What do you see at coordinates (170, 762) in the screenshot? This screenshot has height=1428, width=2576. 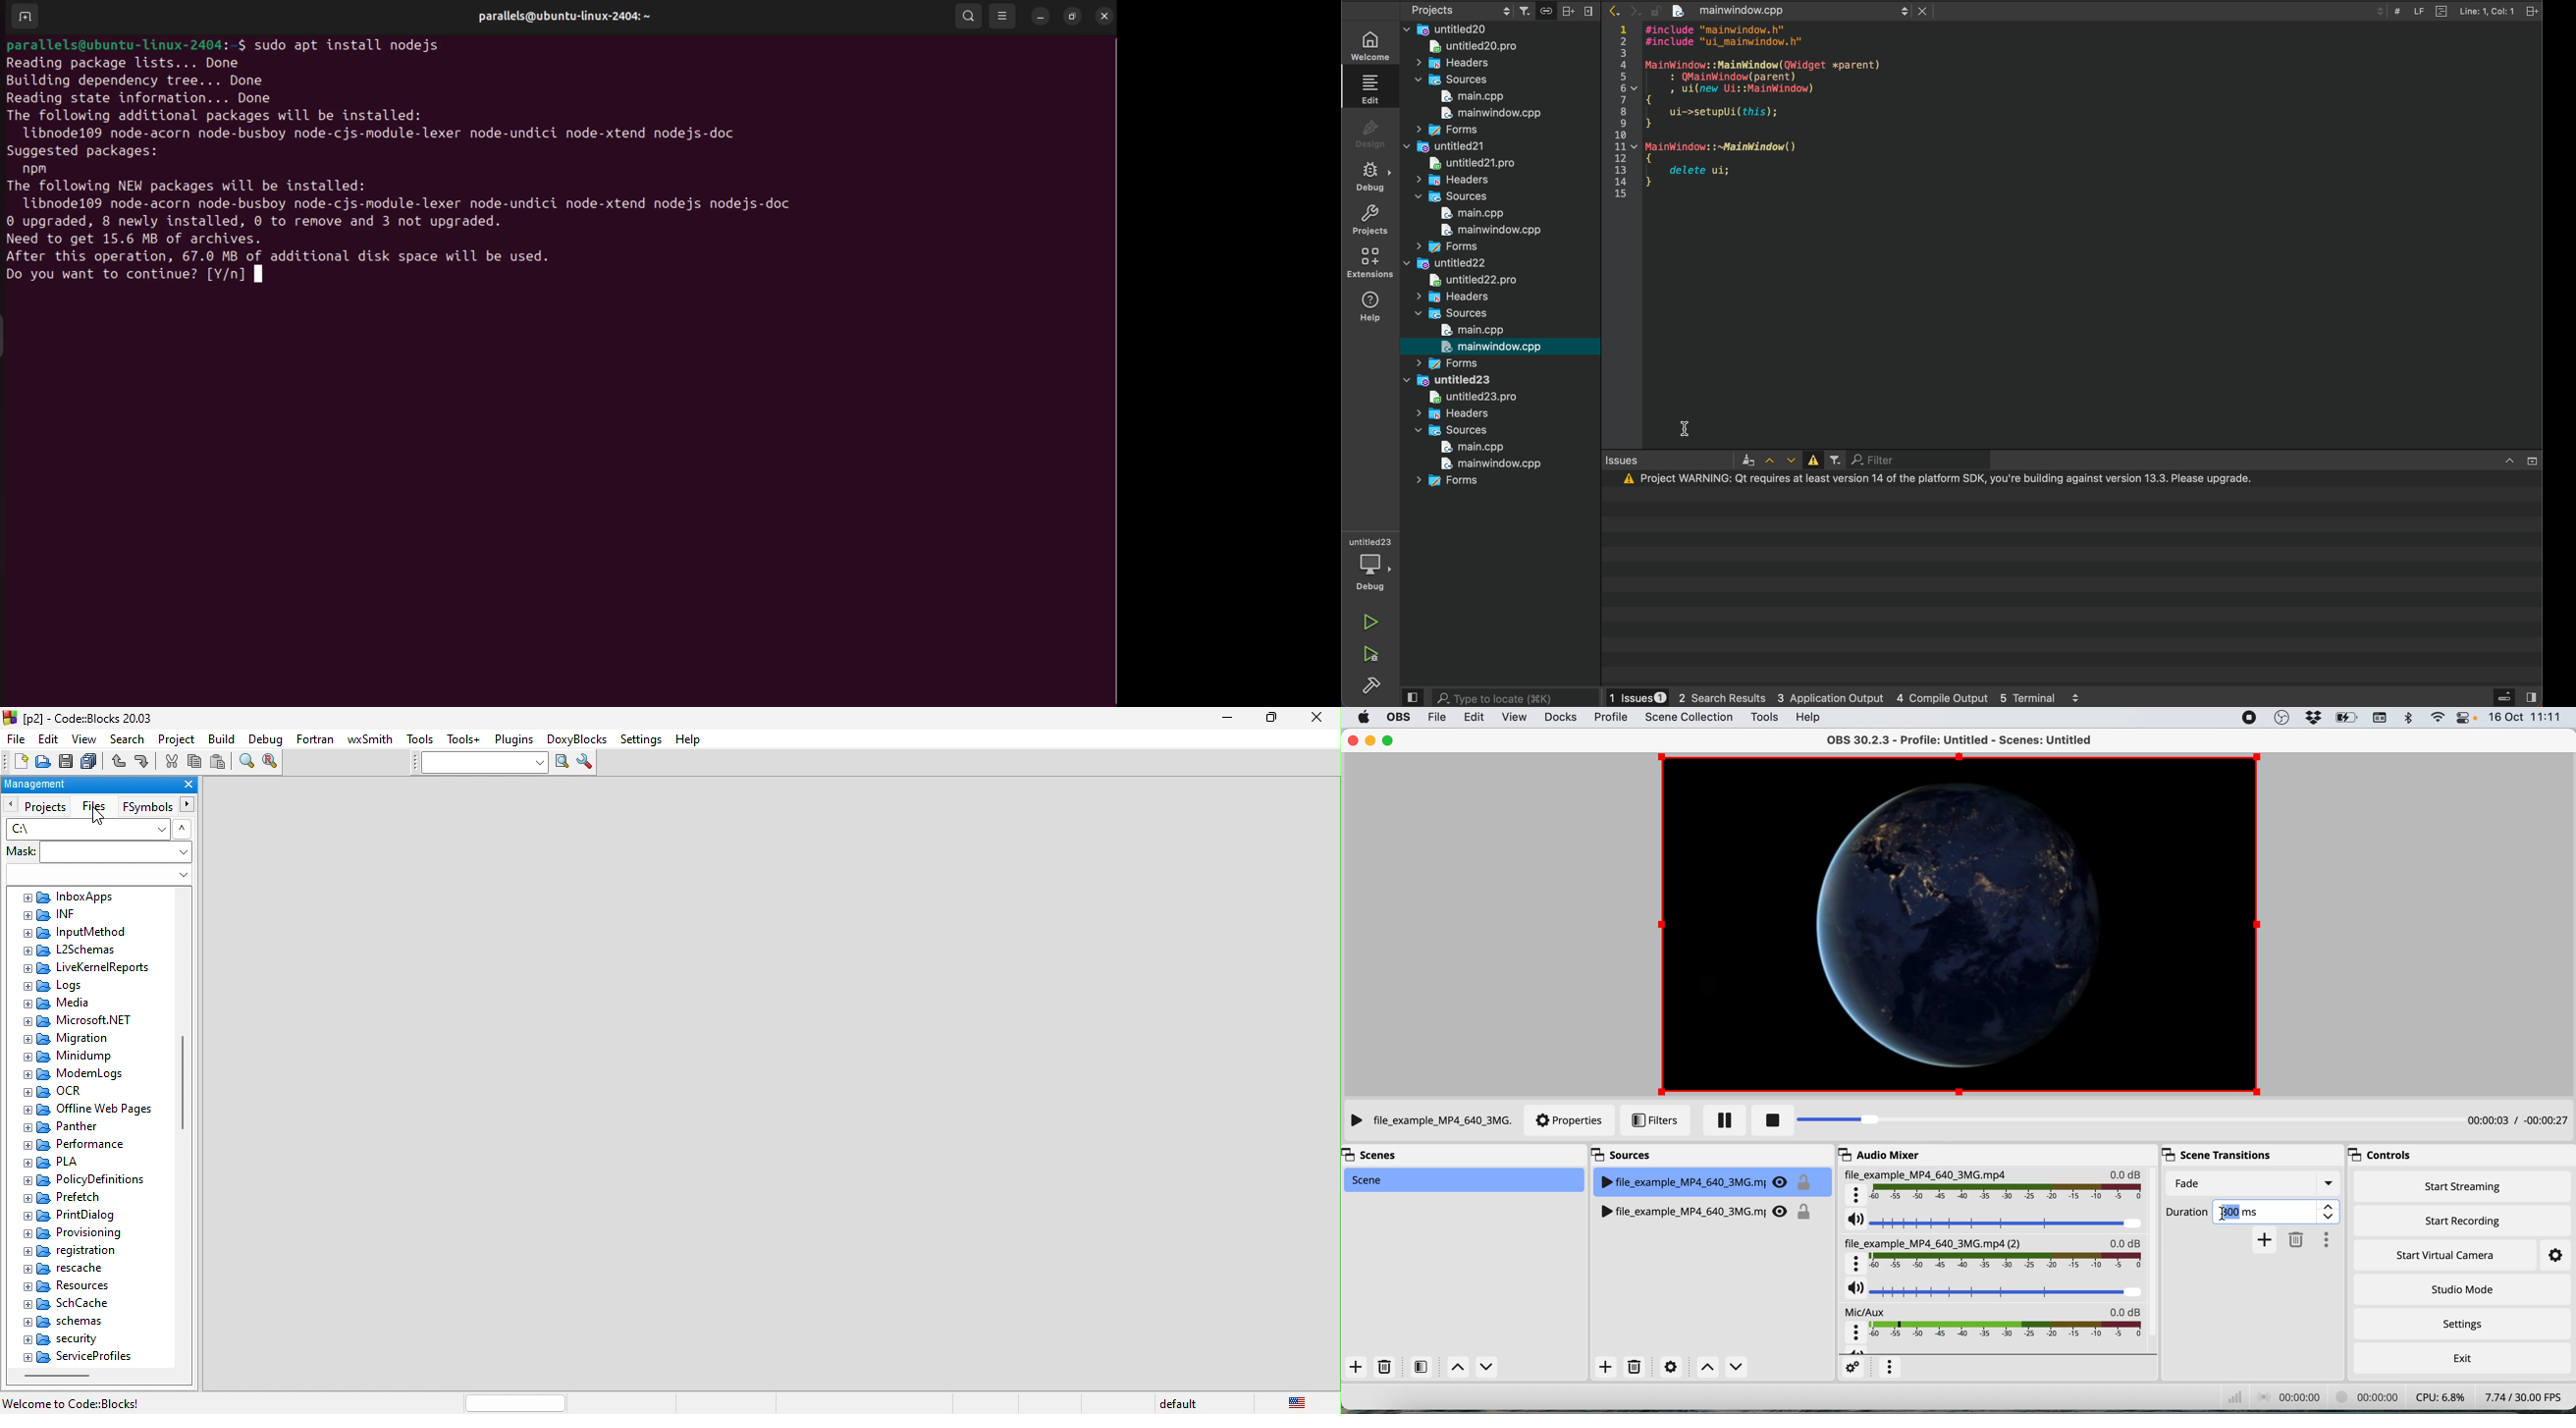 I see `cut` at bounding box center [170, 762].